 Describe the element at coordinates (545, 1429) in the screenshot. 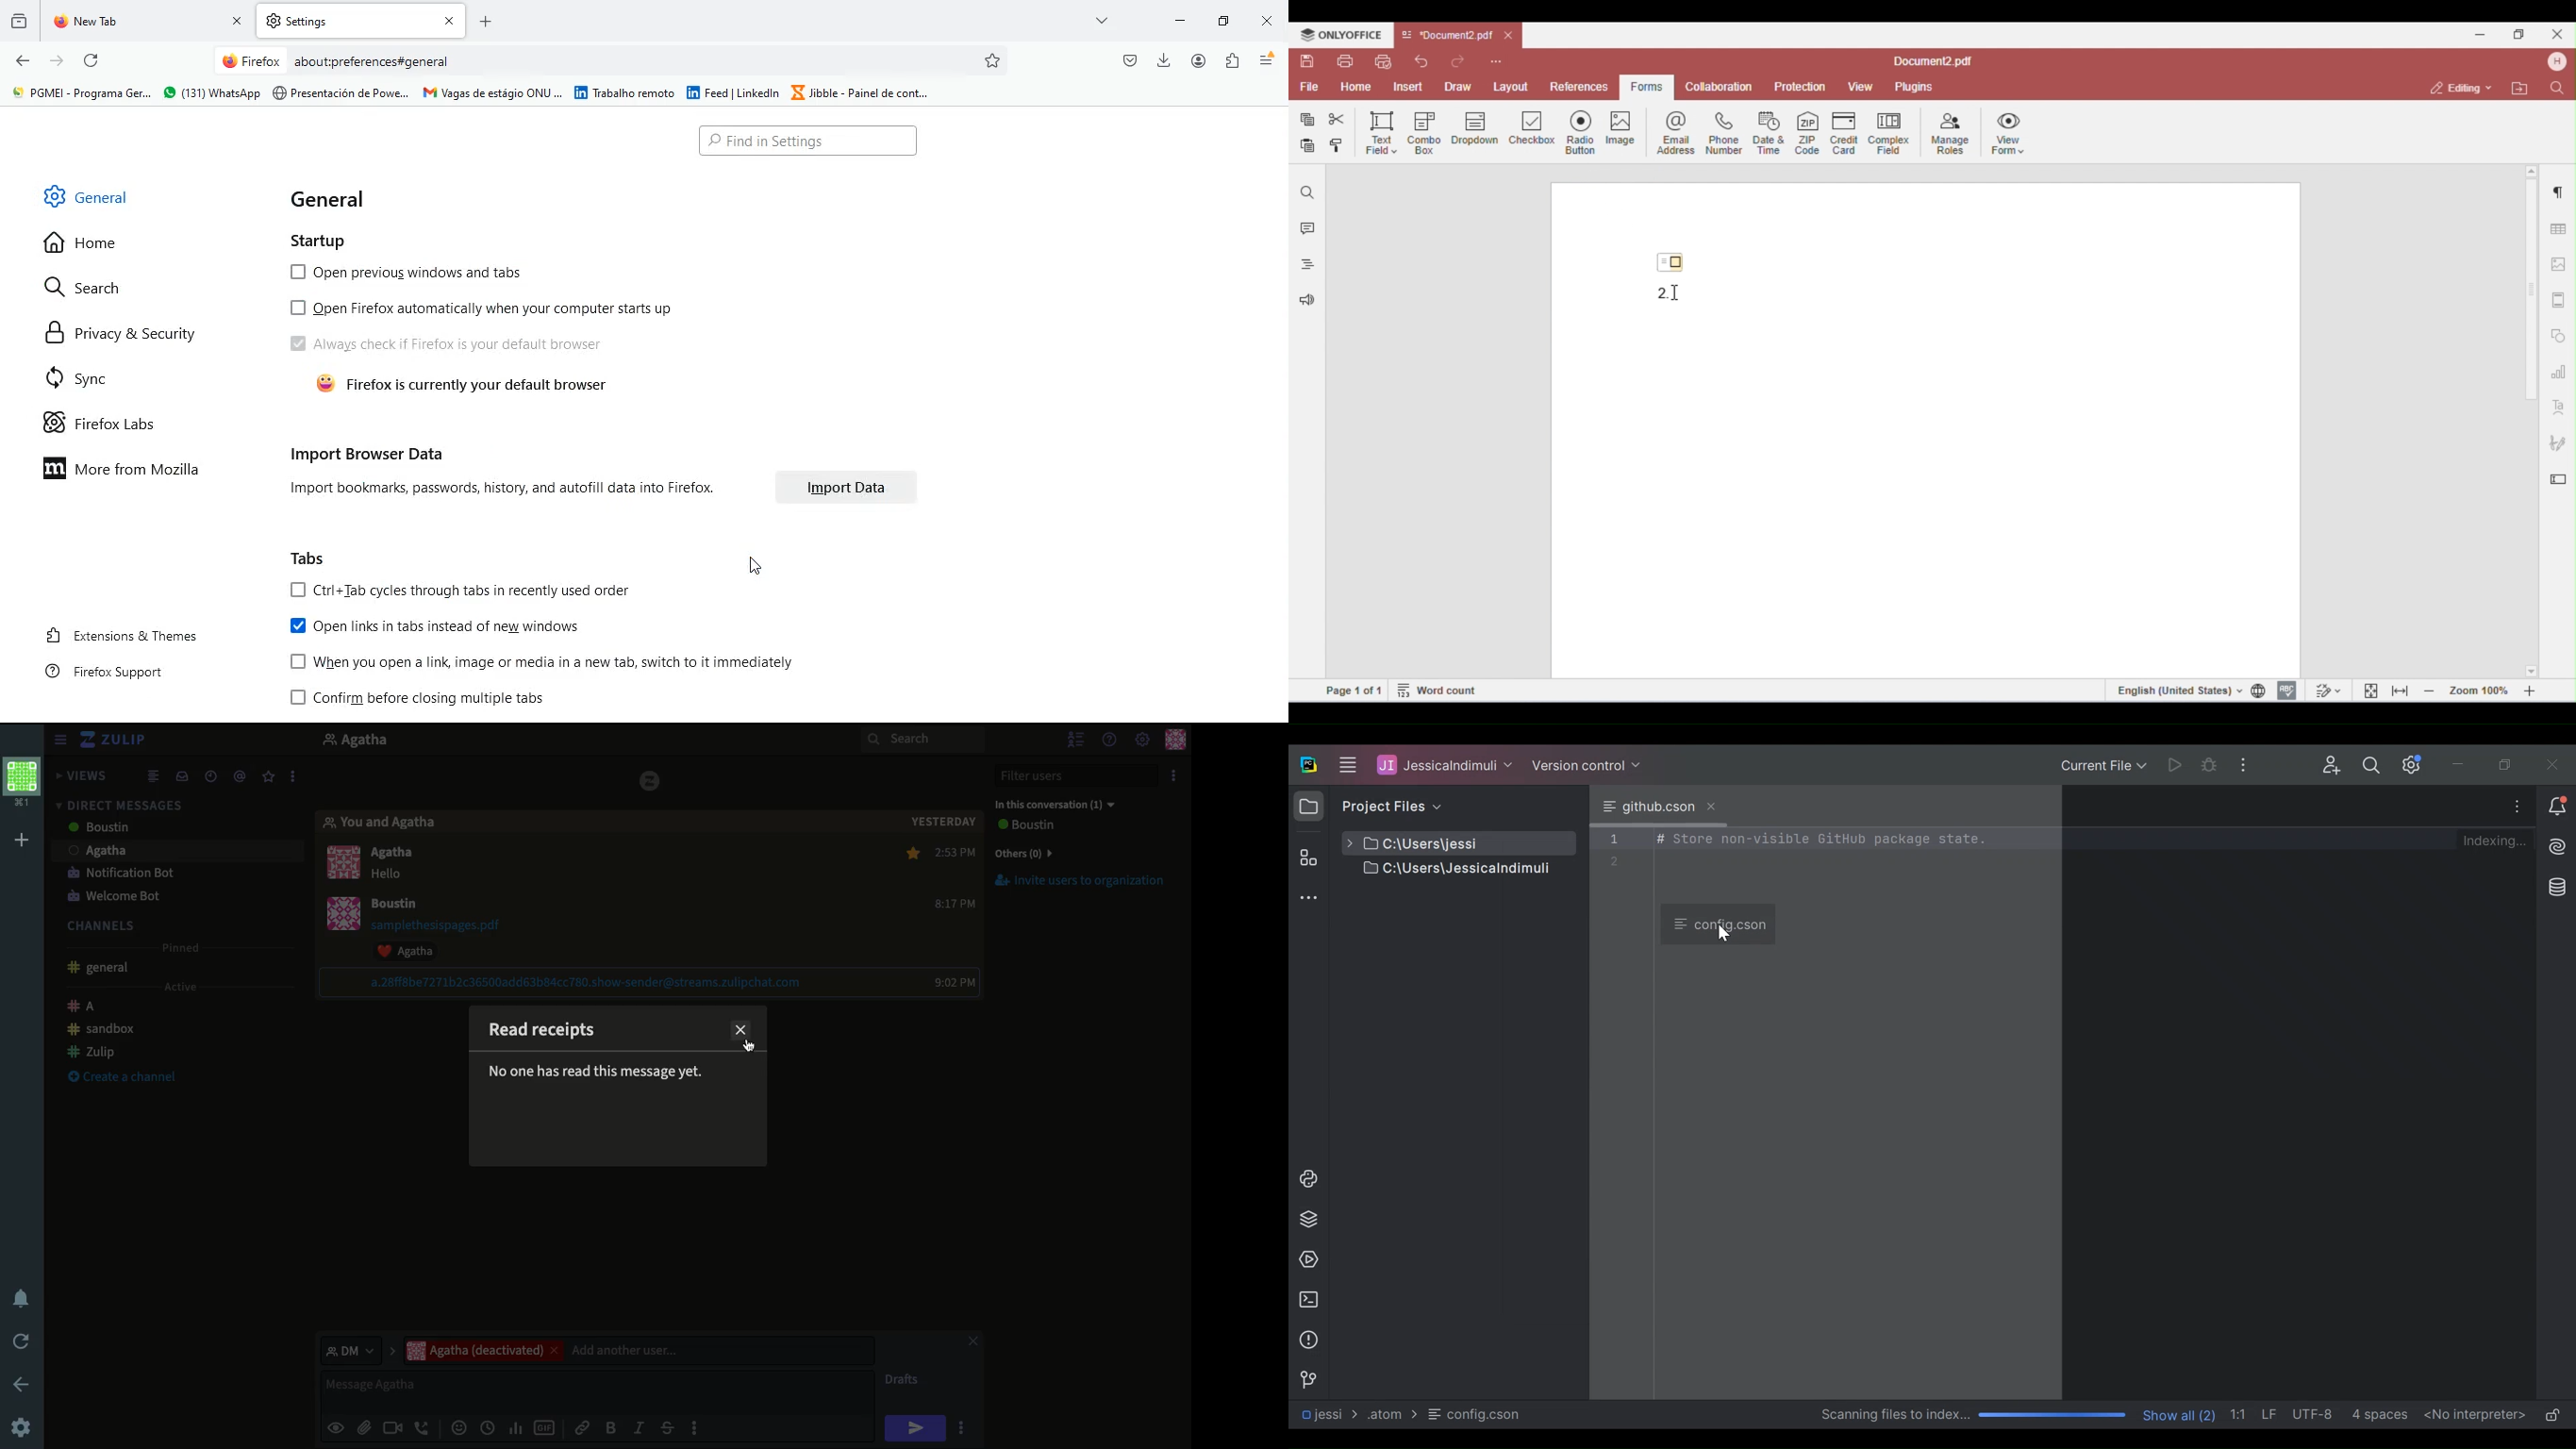

I see `GIF` at that location.